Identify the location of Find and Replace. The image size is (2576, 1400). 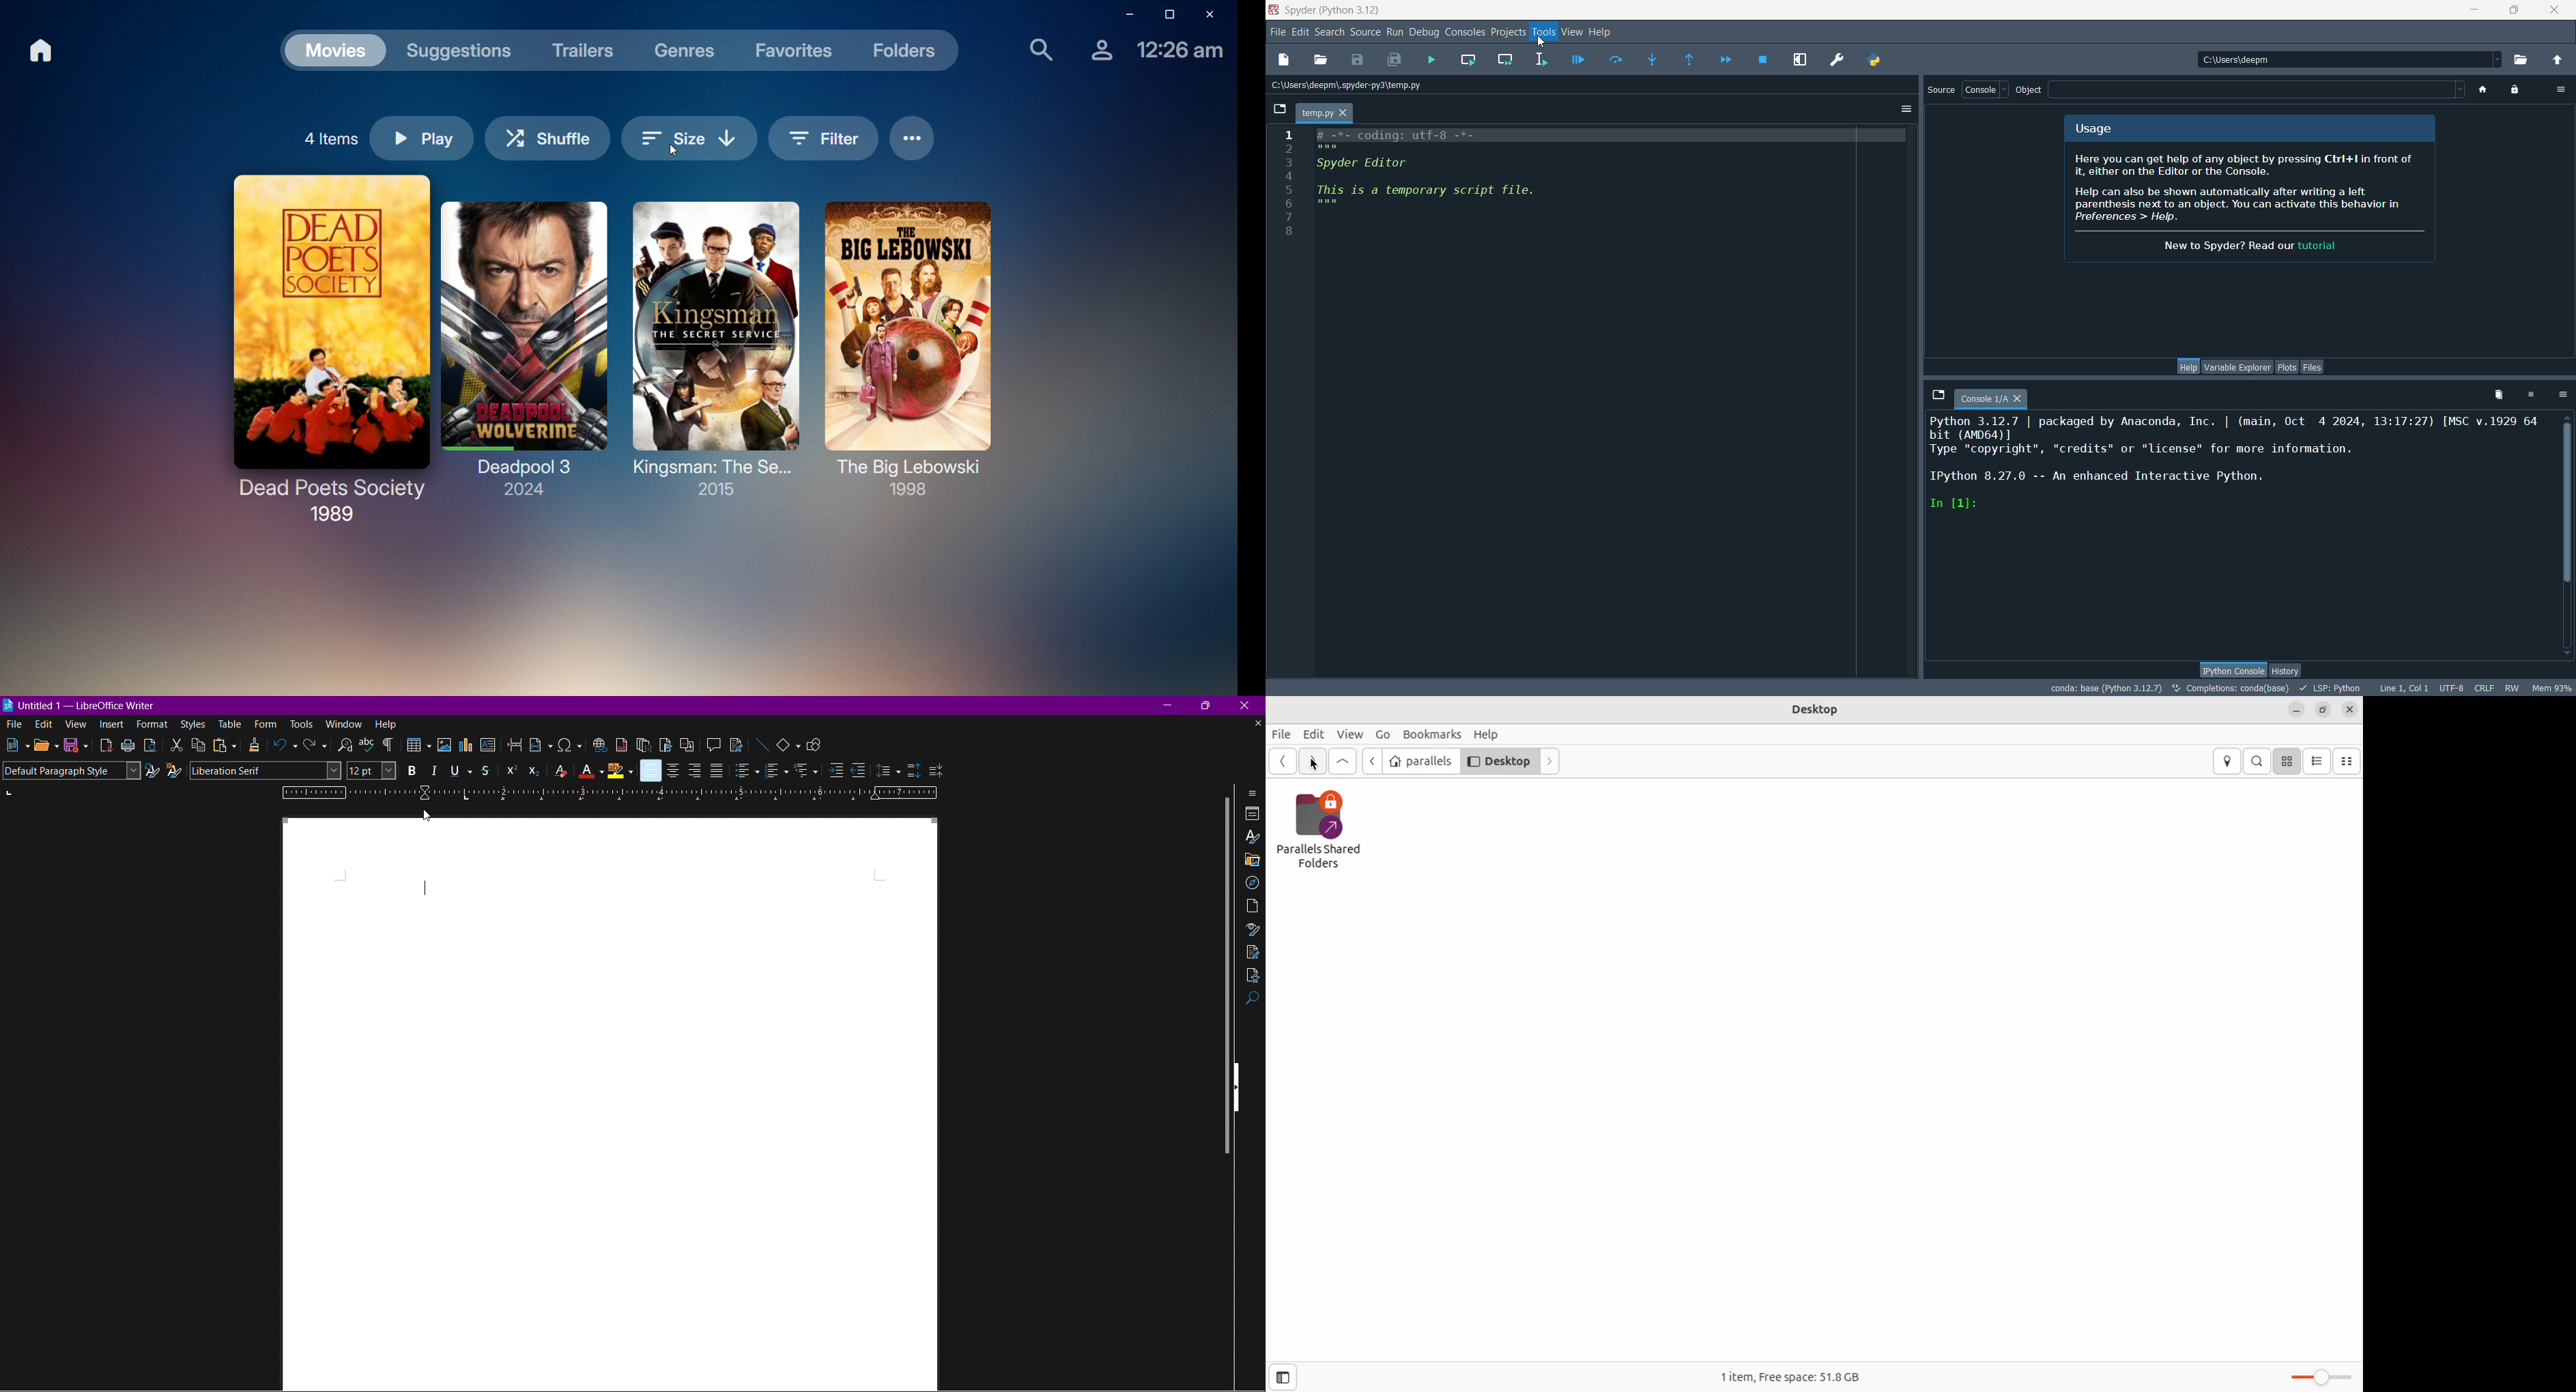
(343, 745).